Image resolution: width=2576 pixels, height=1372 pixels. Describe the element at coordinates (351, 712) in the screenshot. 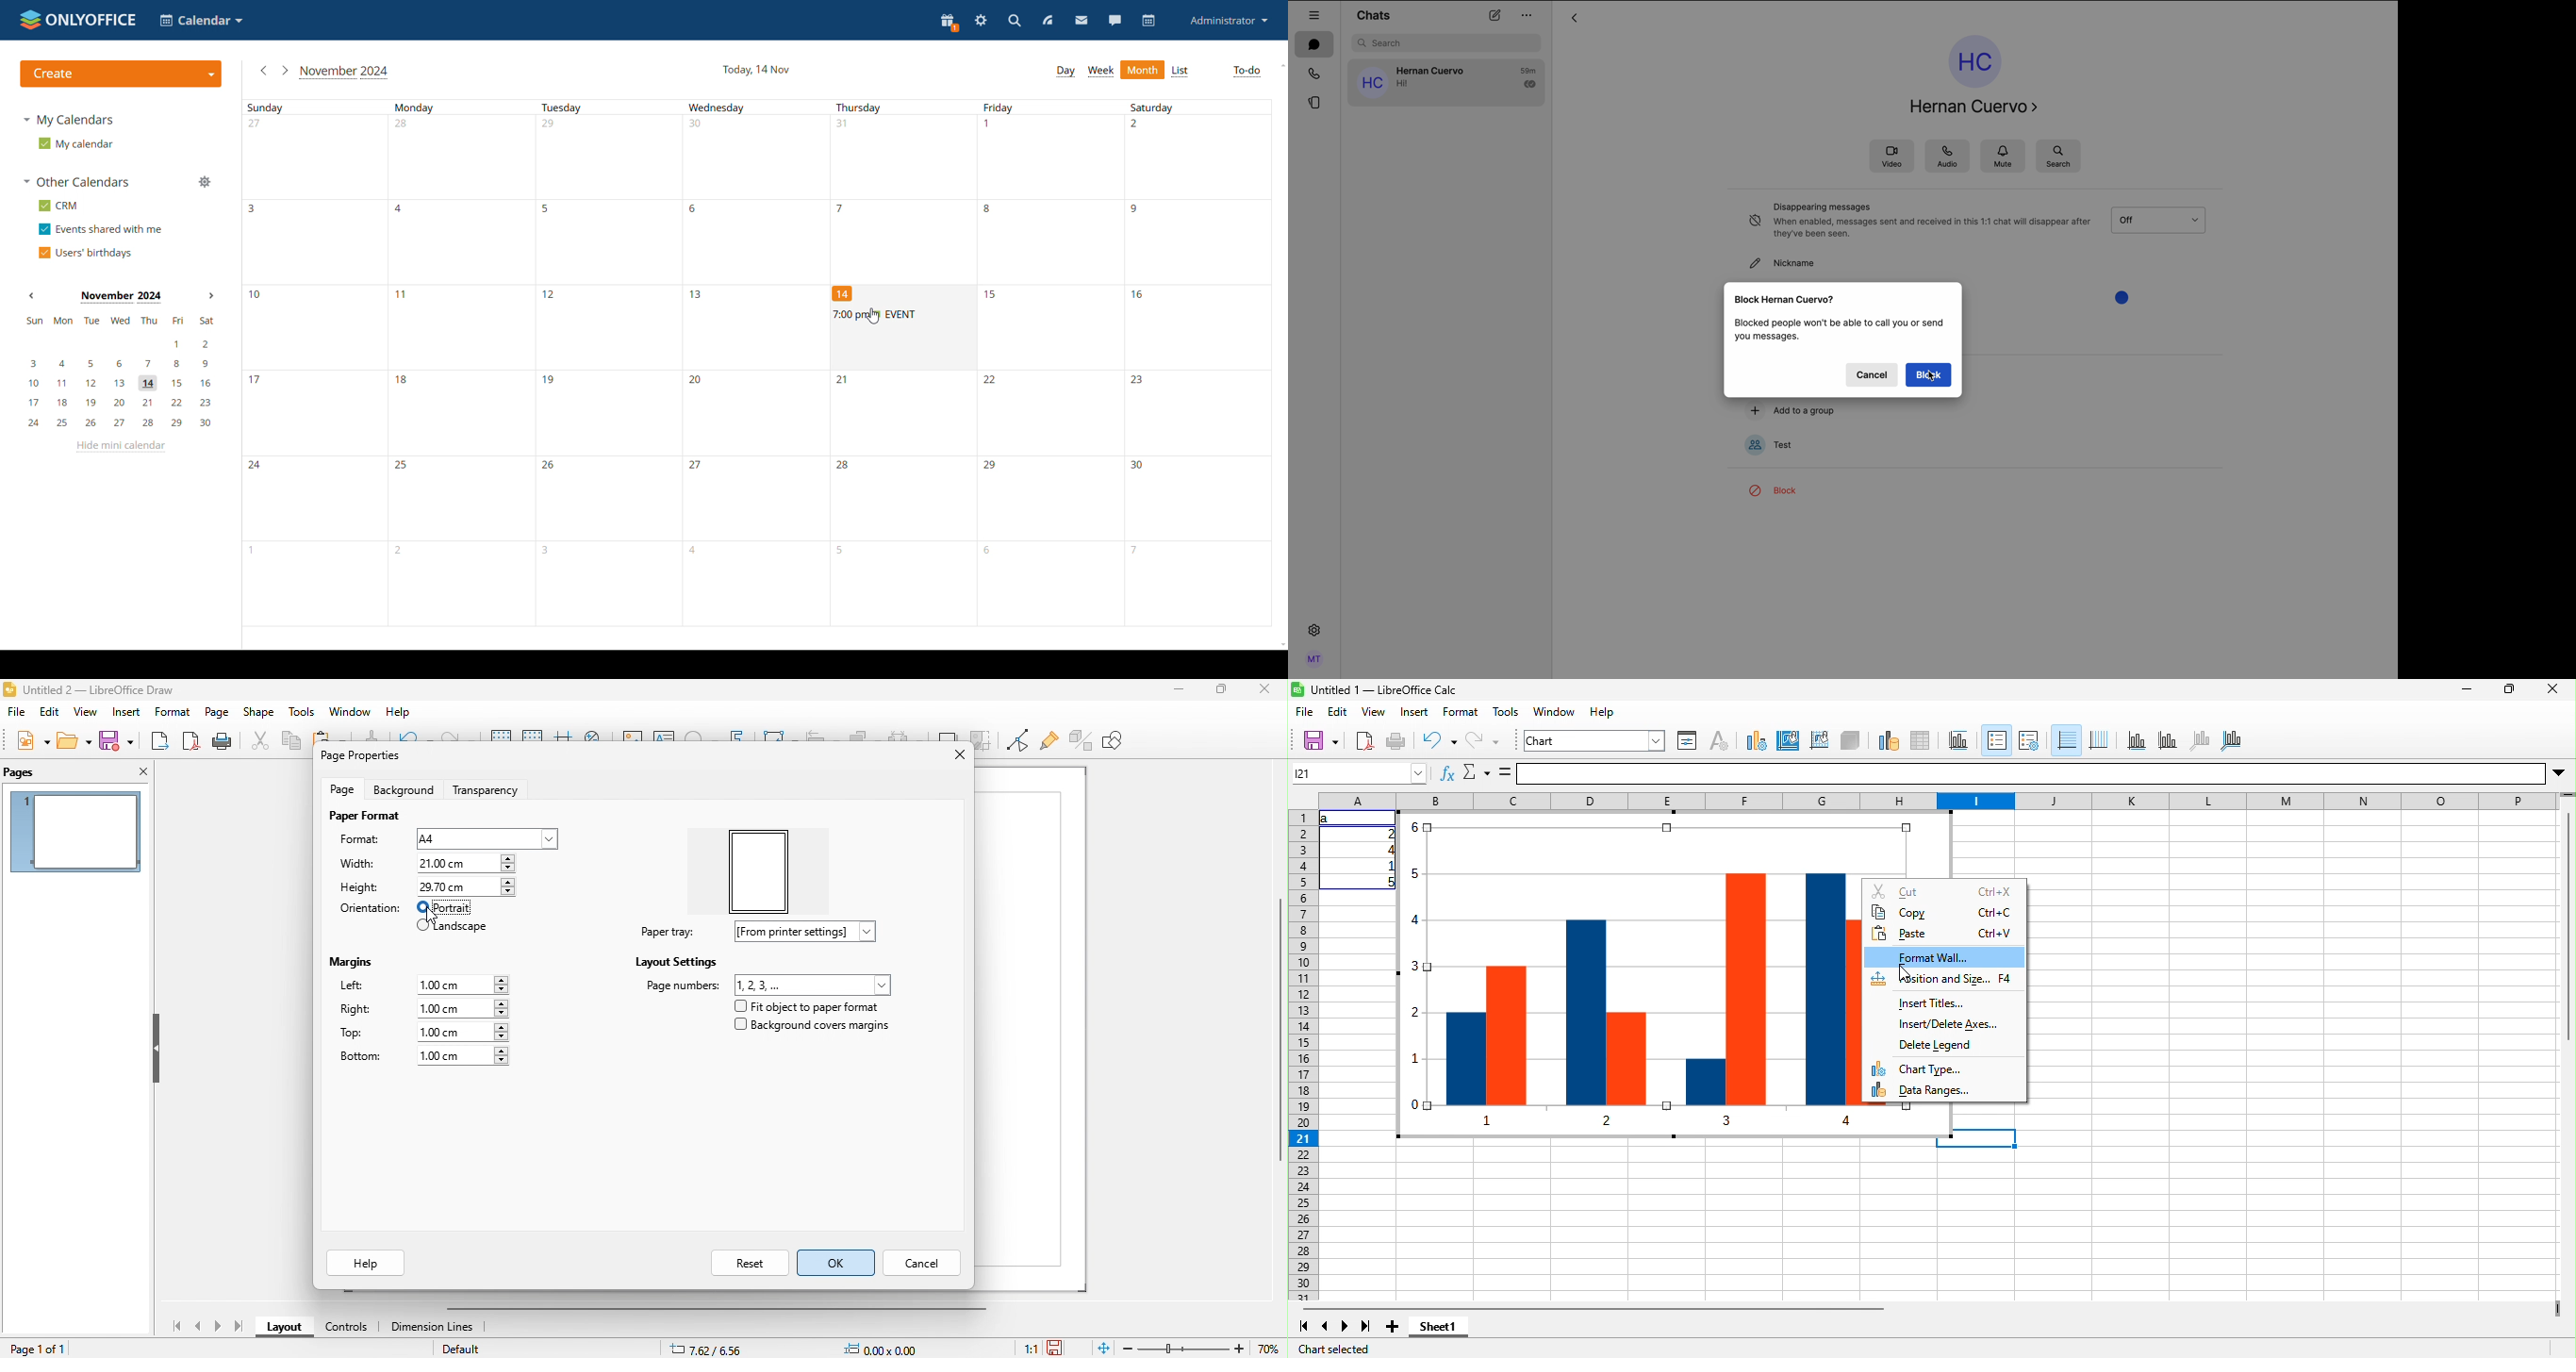

I see `window` at that location.